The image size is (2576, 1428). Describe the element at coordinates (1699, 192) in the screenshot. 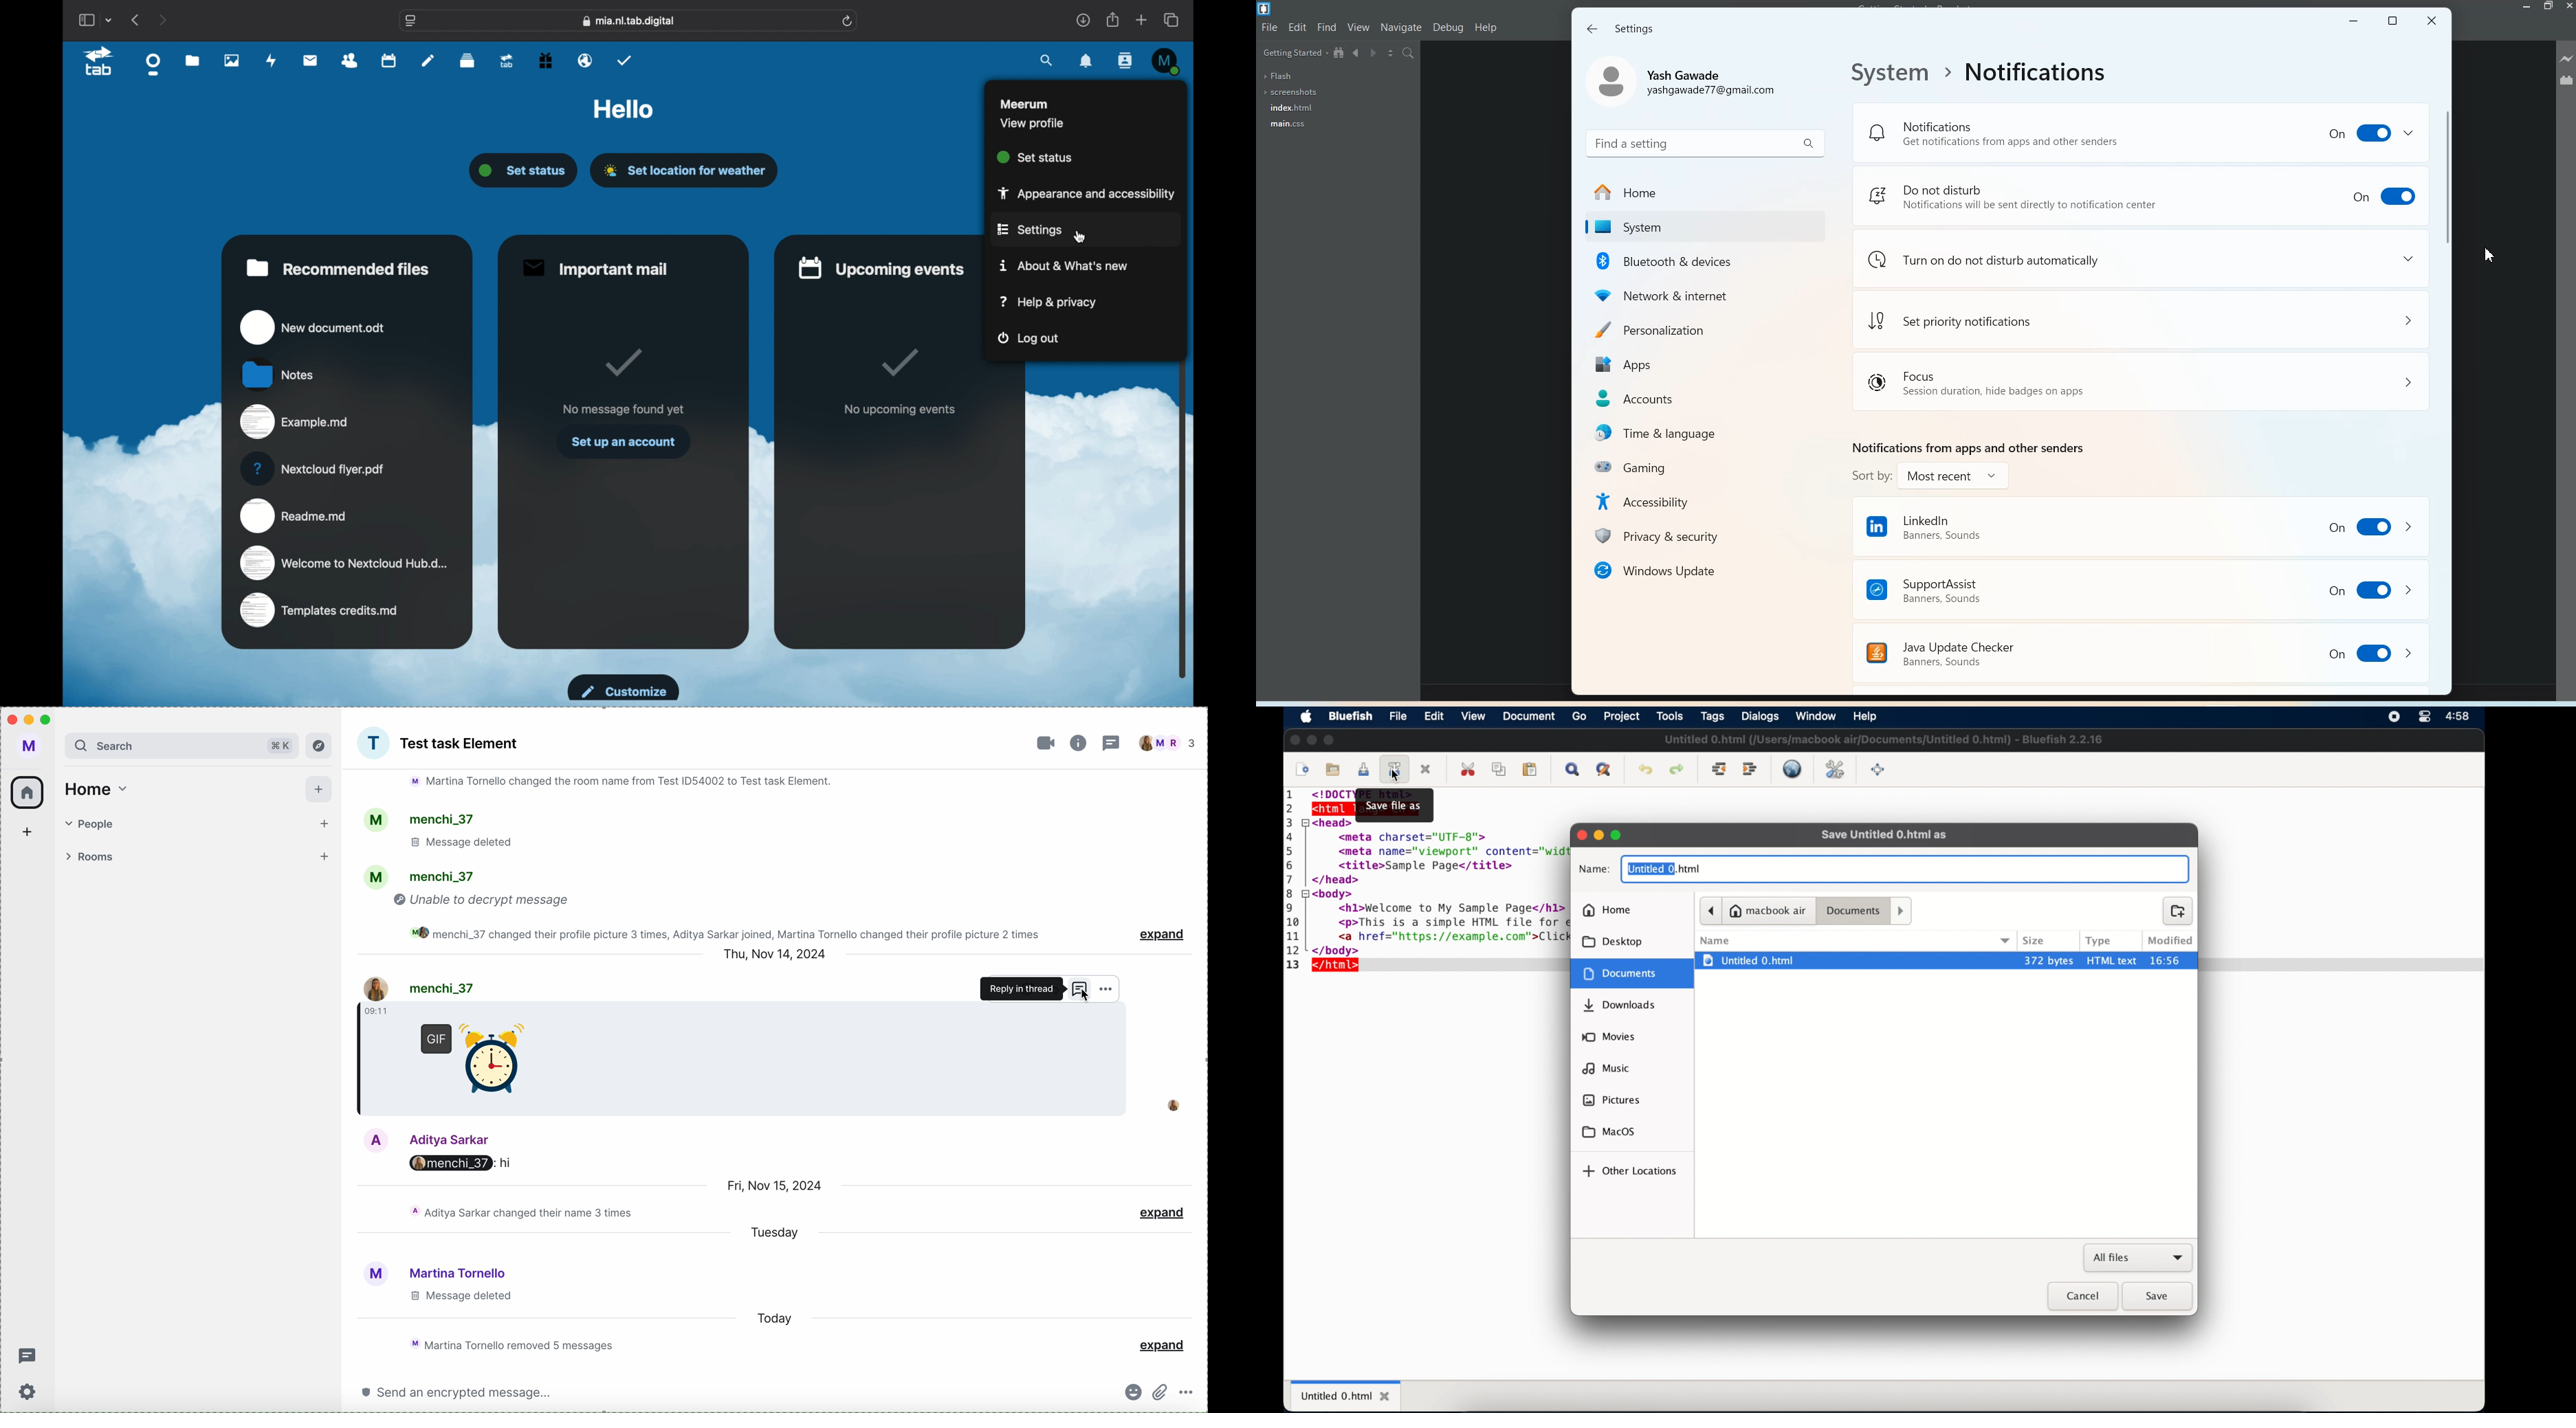

I see `Home` at that location.